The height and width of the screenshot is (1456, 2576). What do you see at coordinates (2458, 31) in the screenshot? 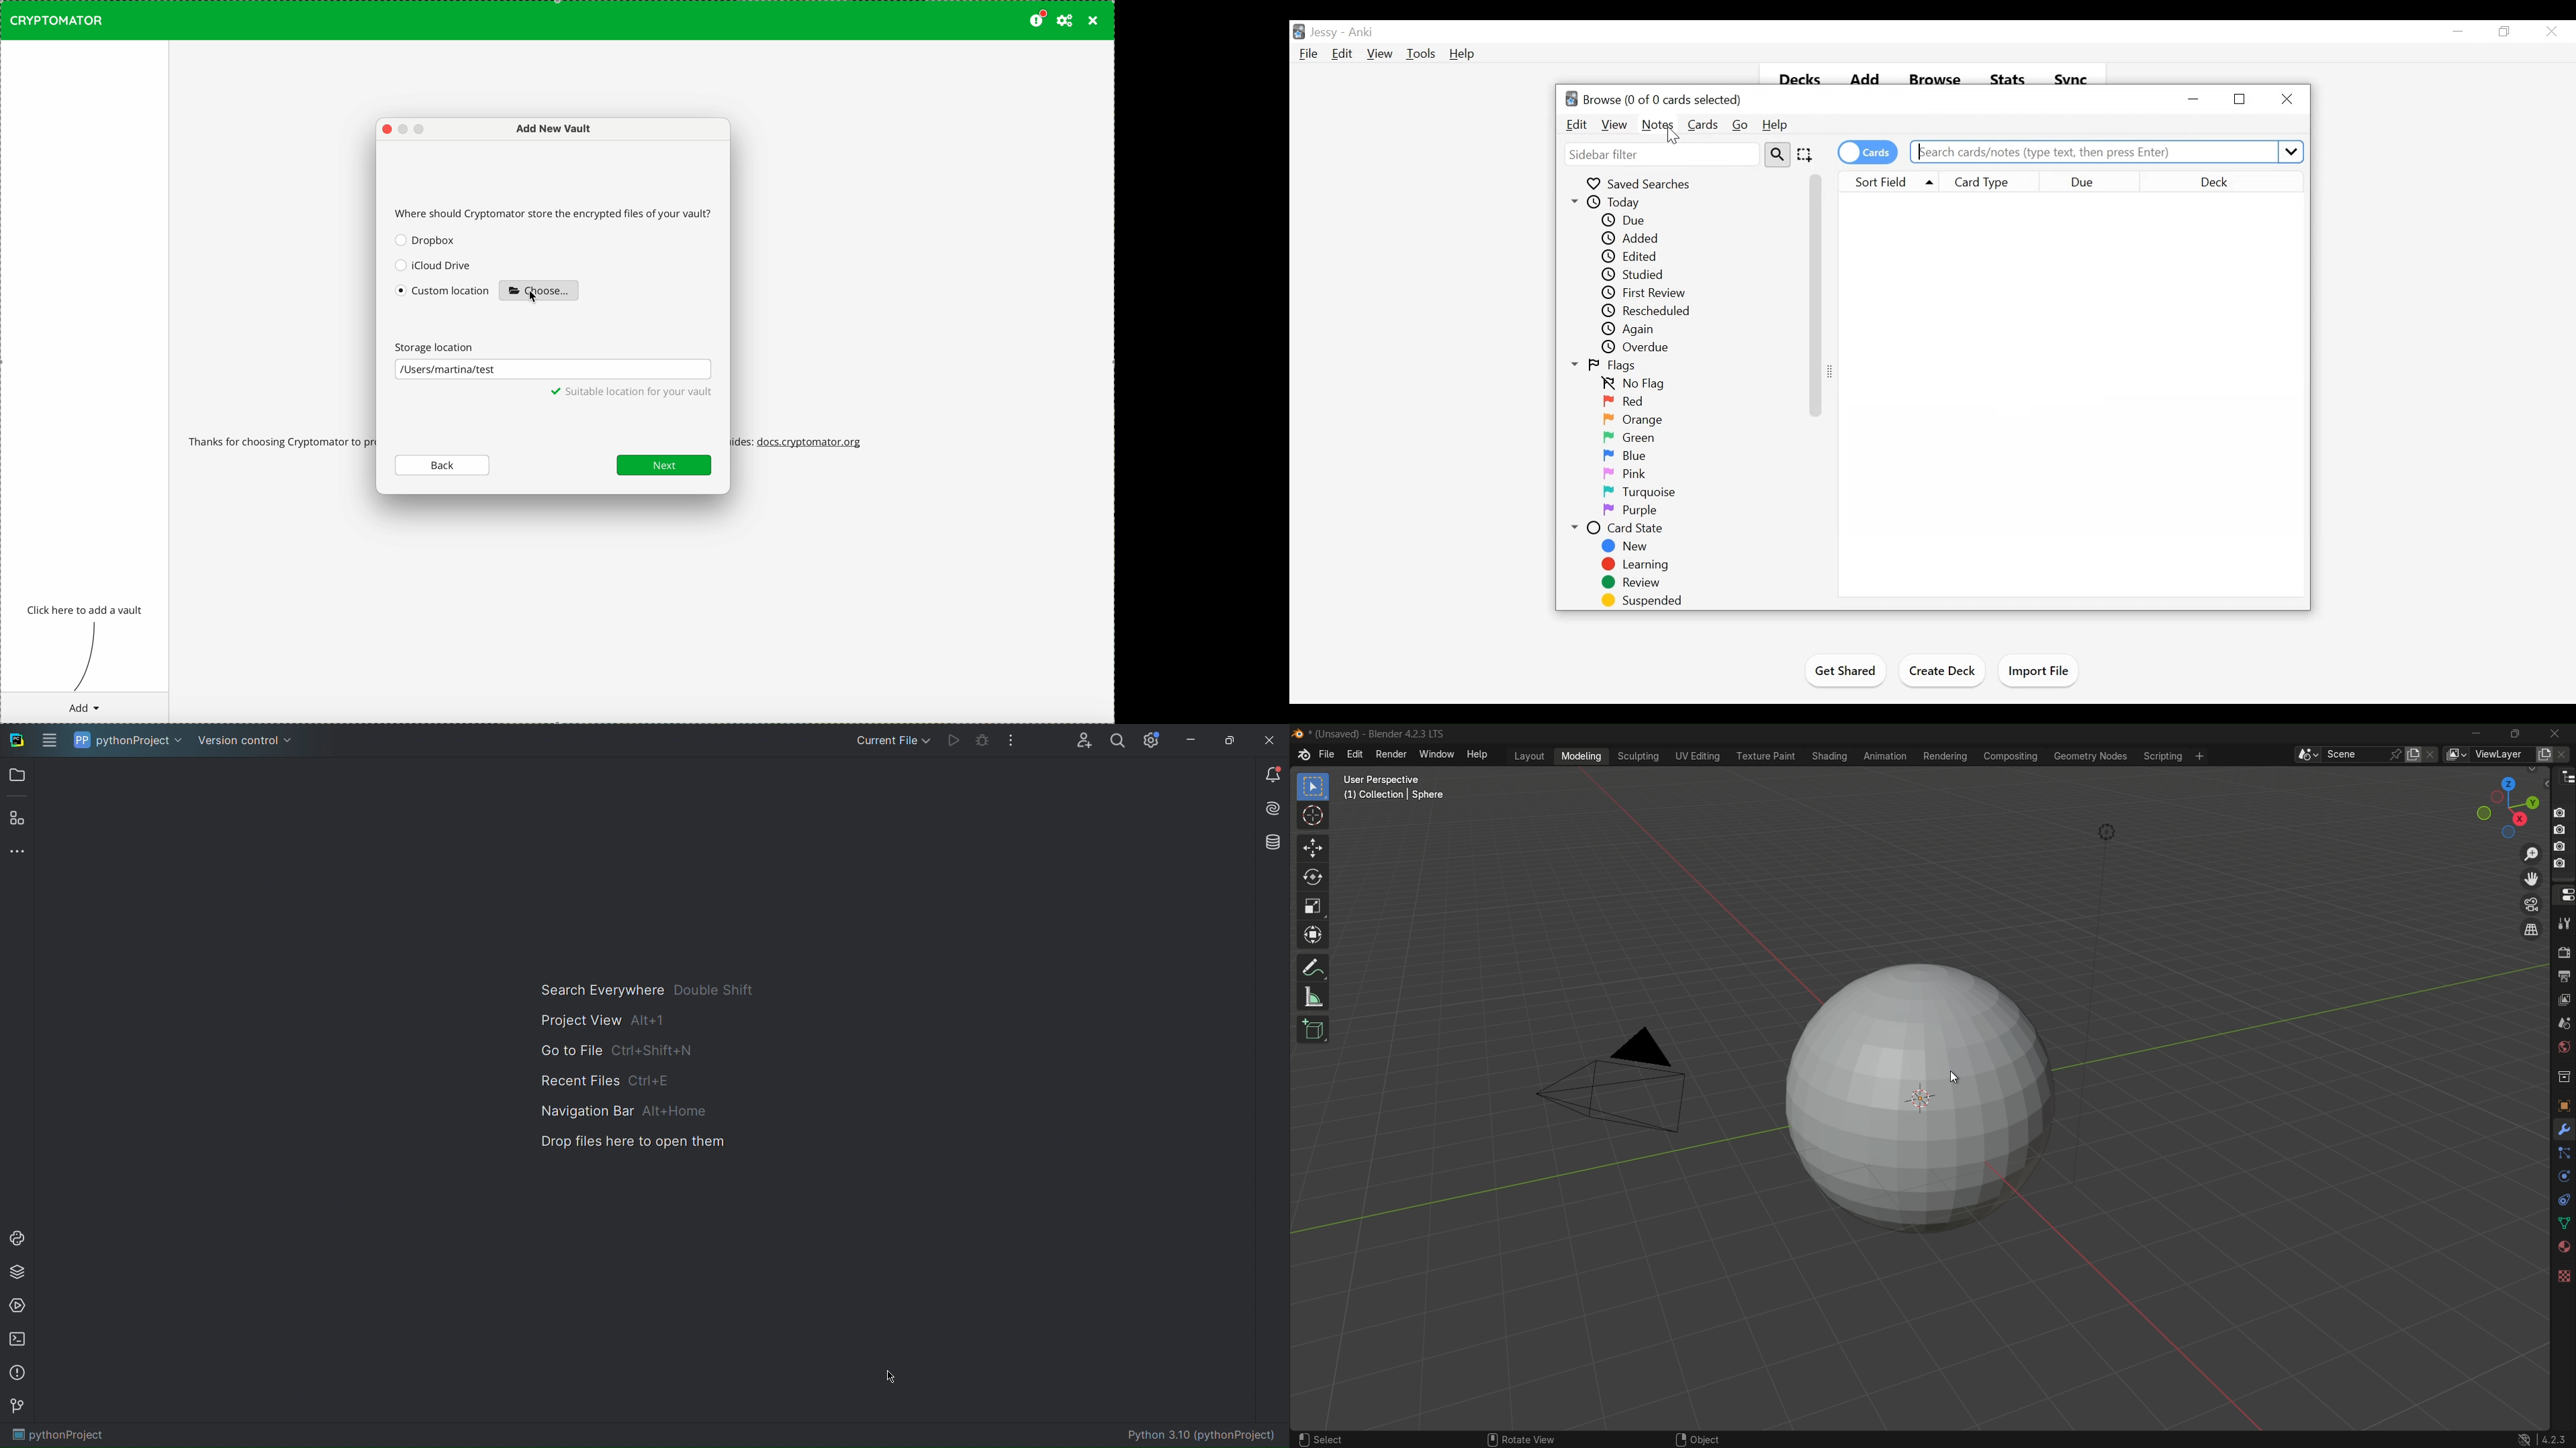
I see `minimize` at bounding box center [2458, 31].